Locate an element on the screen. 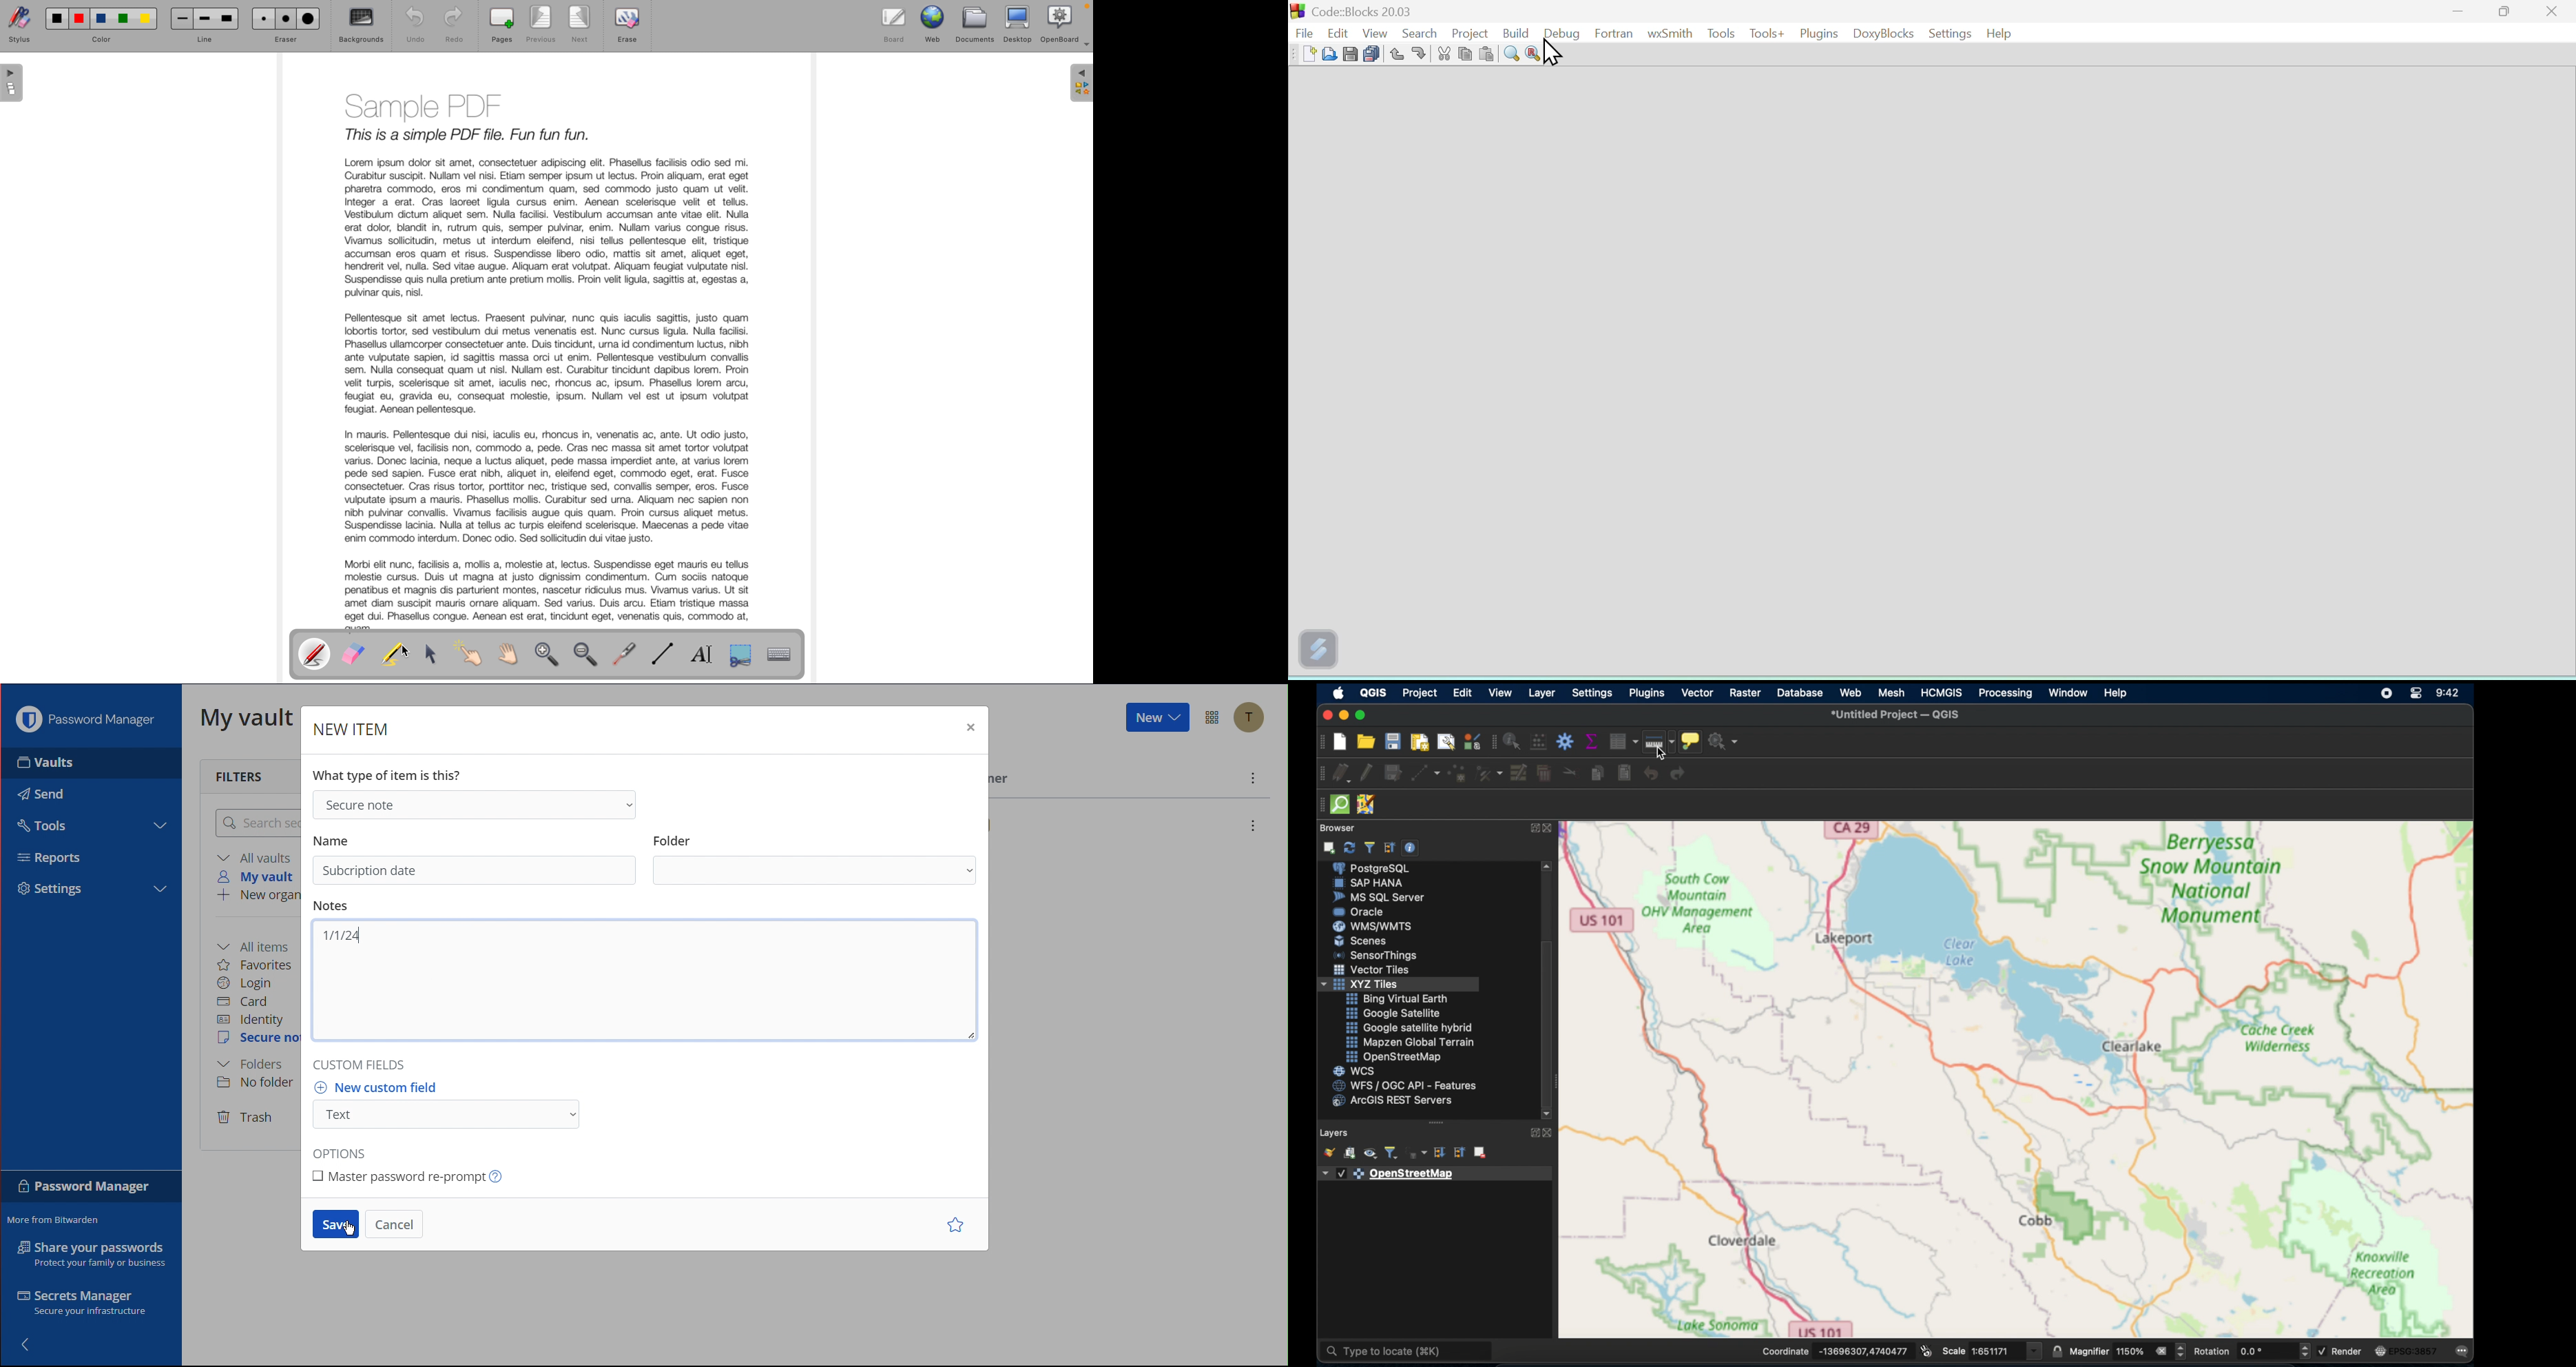 The height and width of the screenshot is (1372, 2576). Build is located at coordinates (1515, 31).